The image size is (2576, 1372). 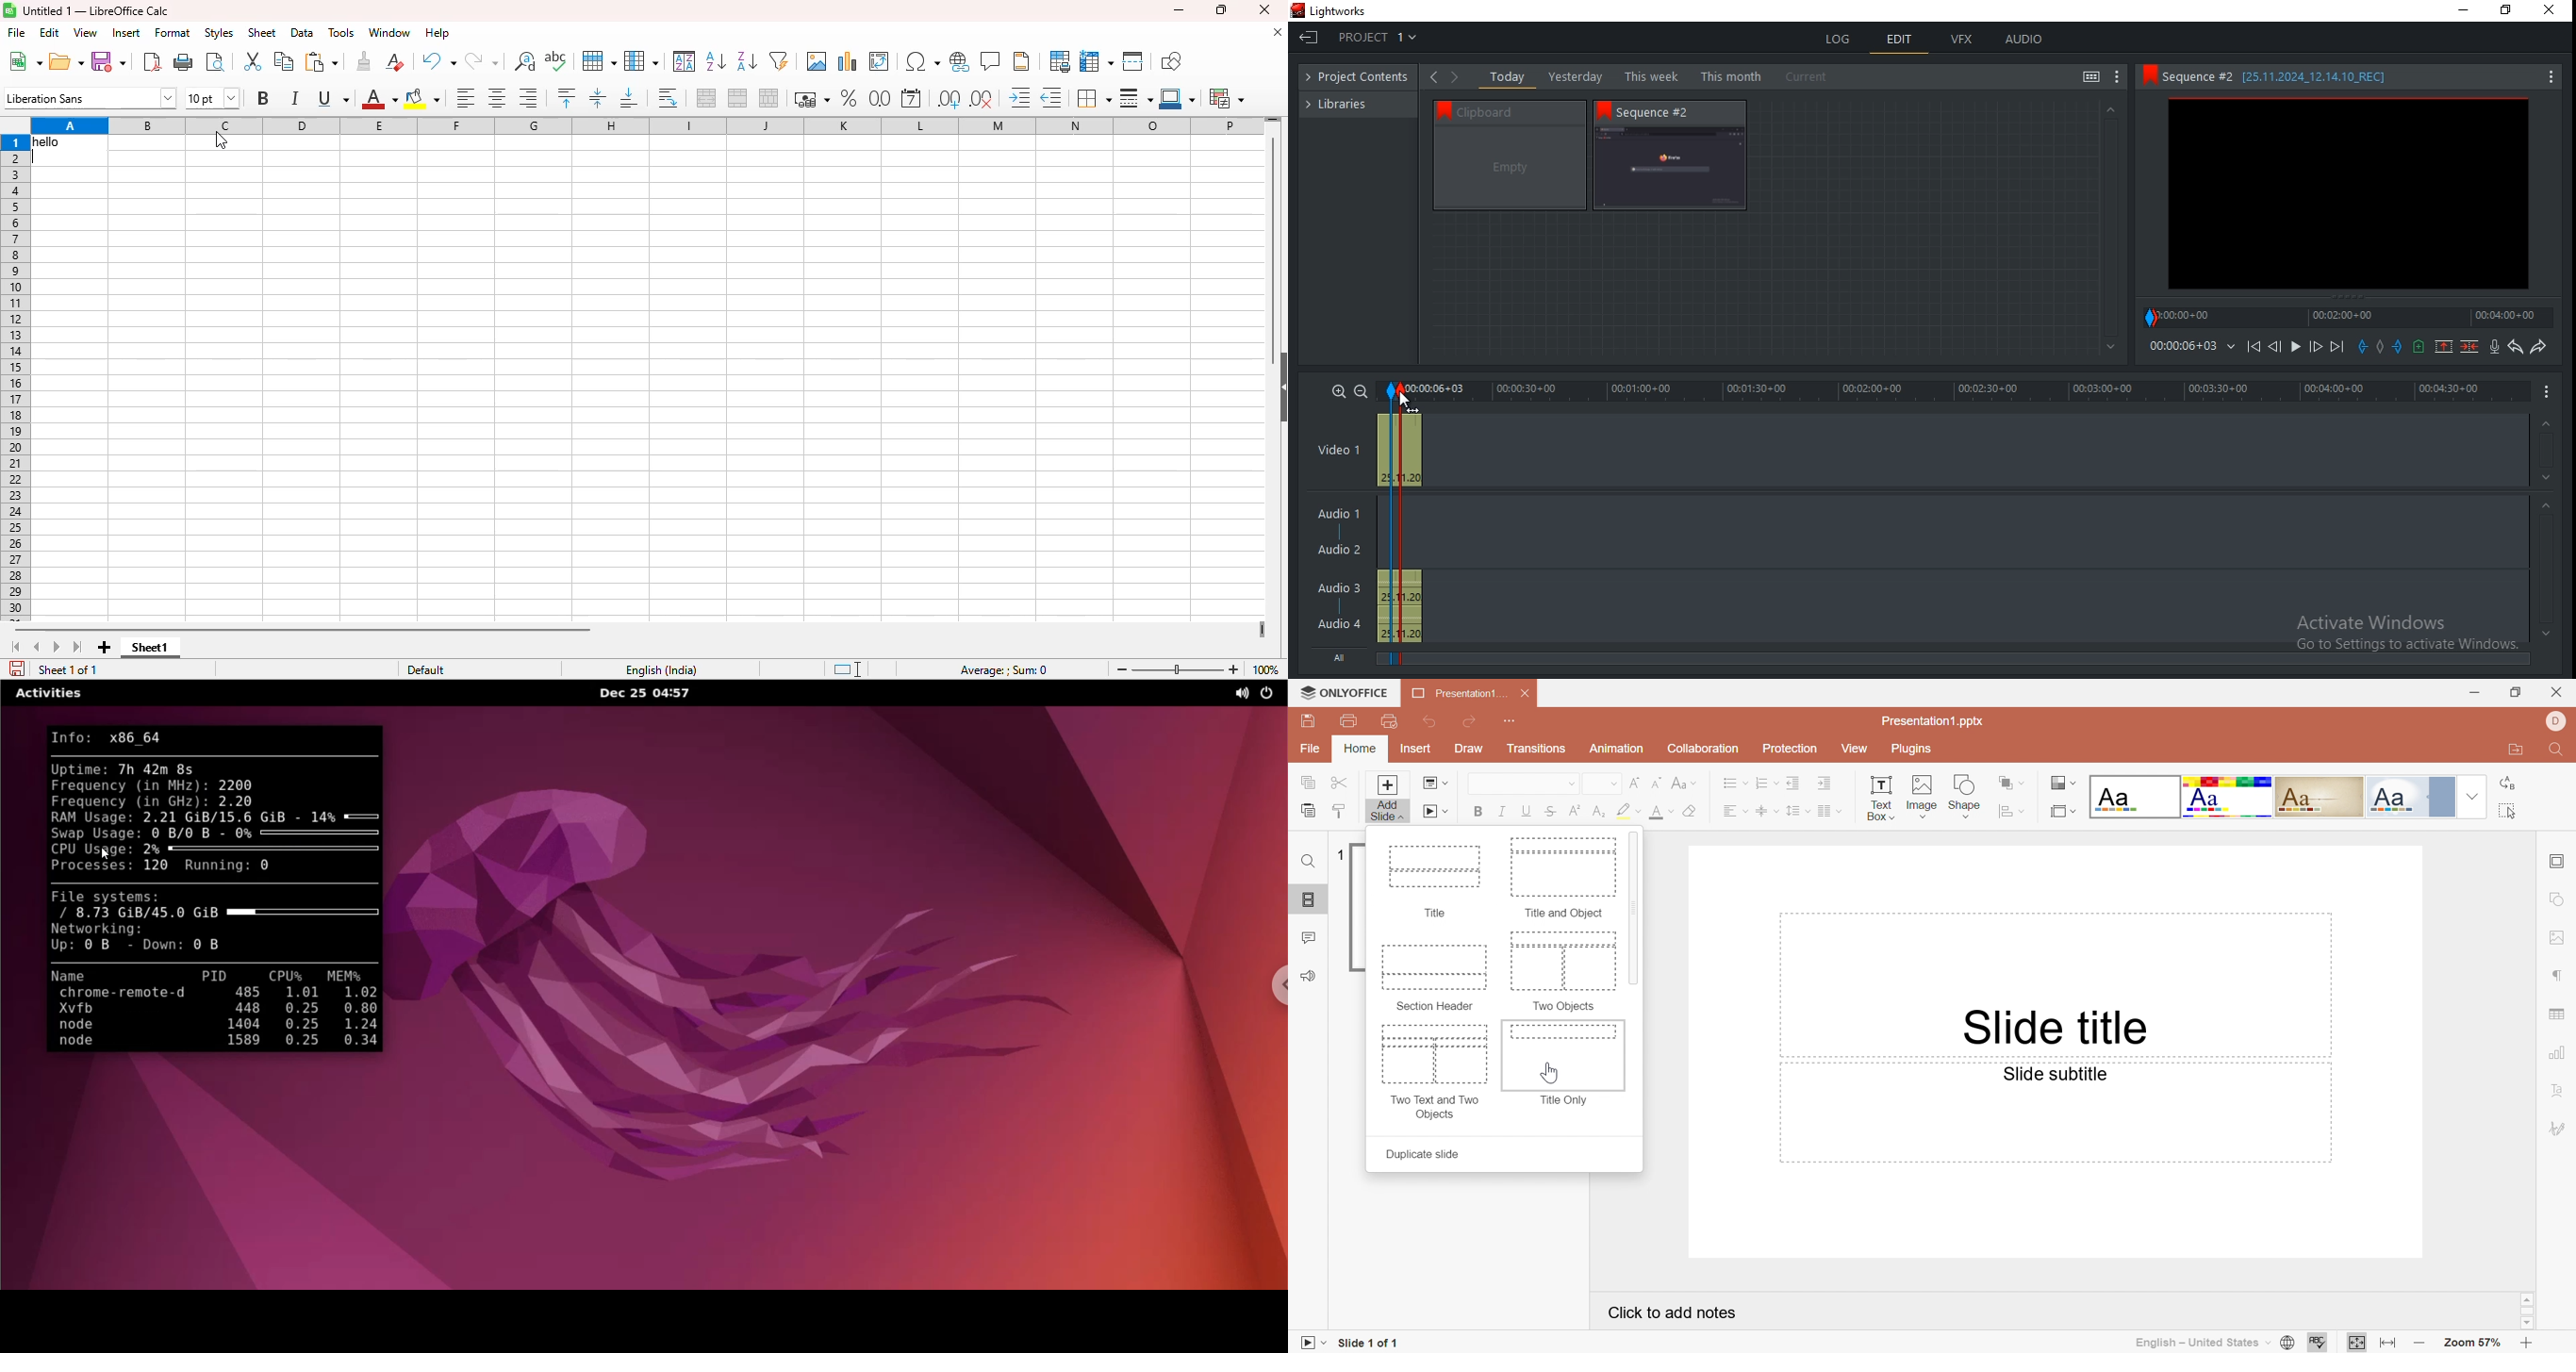 What do you see at coordinates (668, 98) in the screenshot?
I see `wrap text` at bounding box center [668, 98].